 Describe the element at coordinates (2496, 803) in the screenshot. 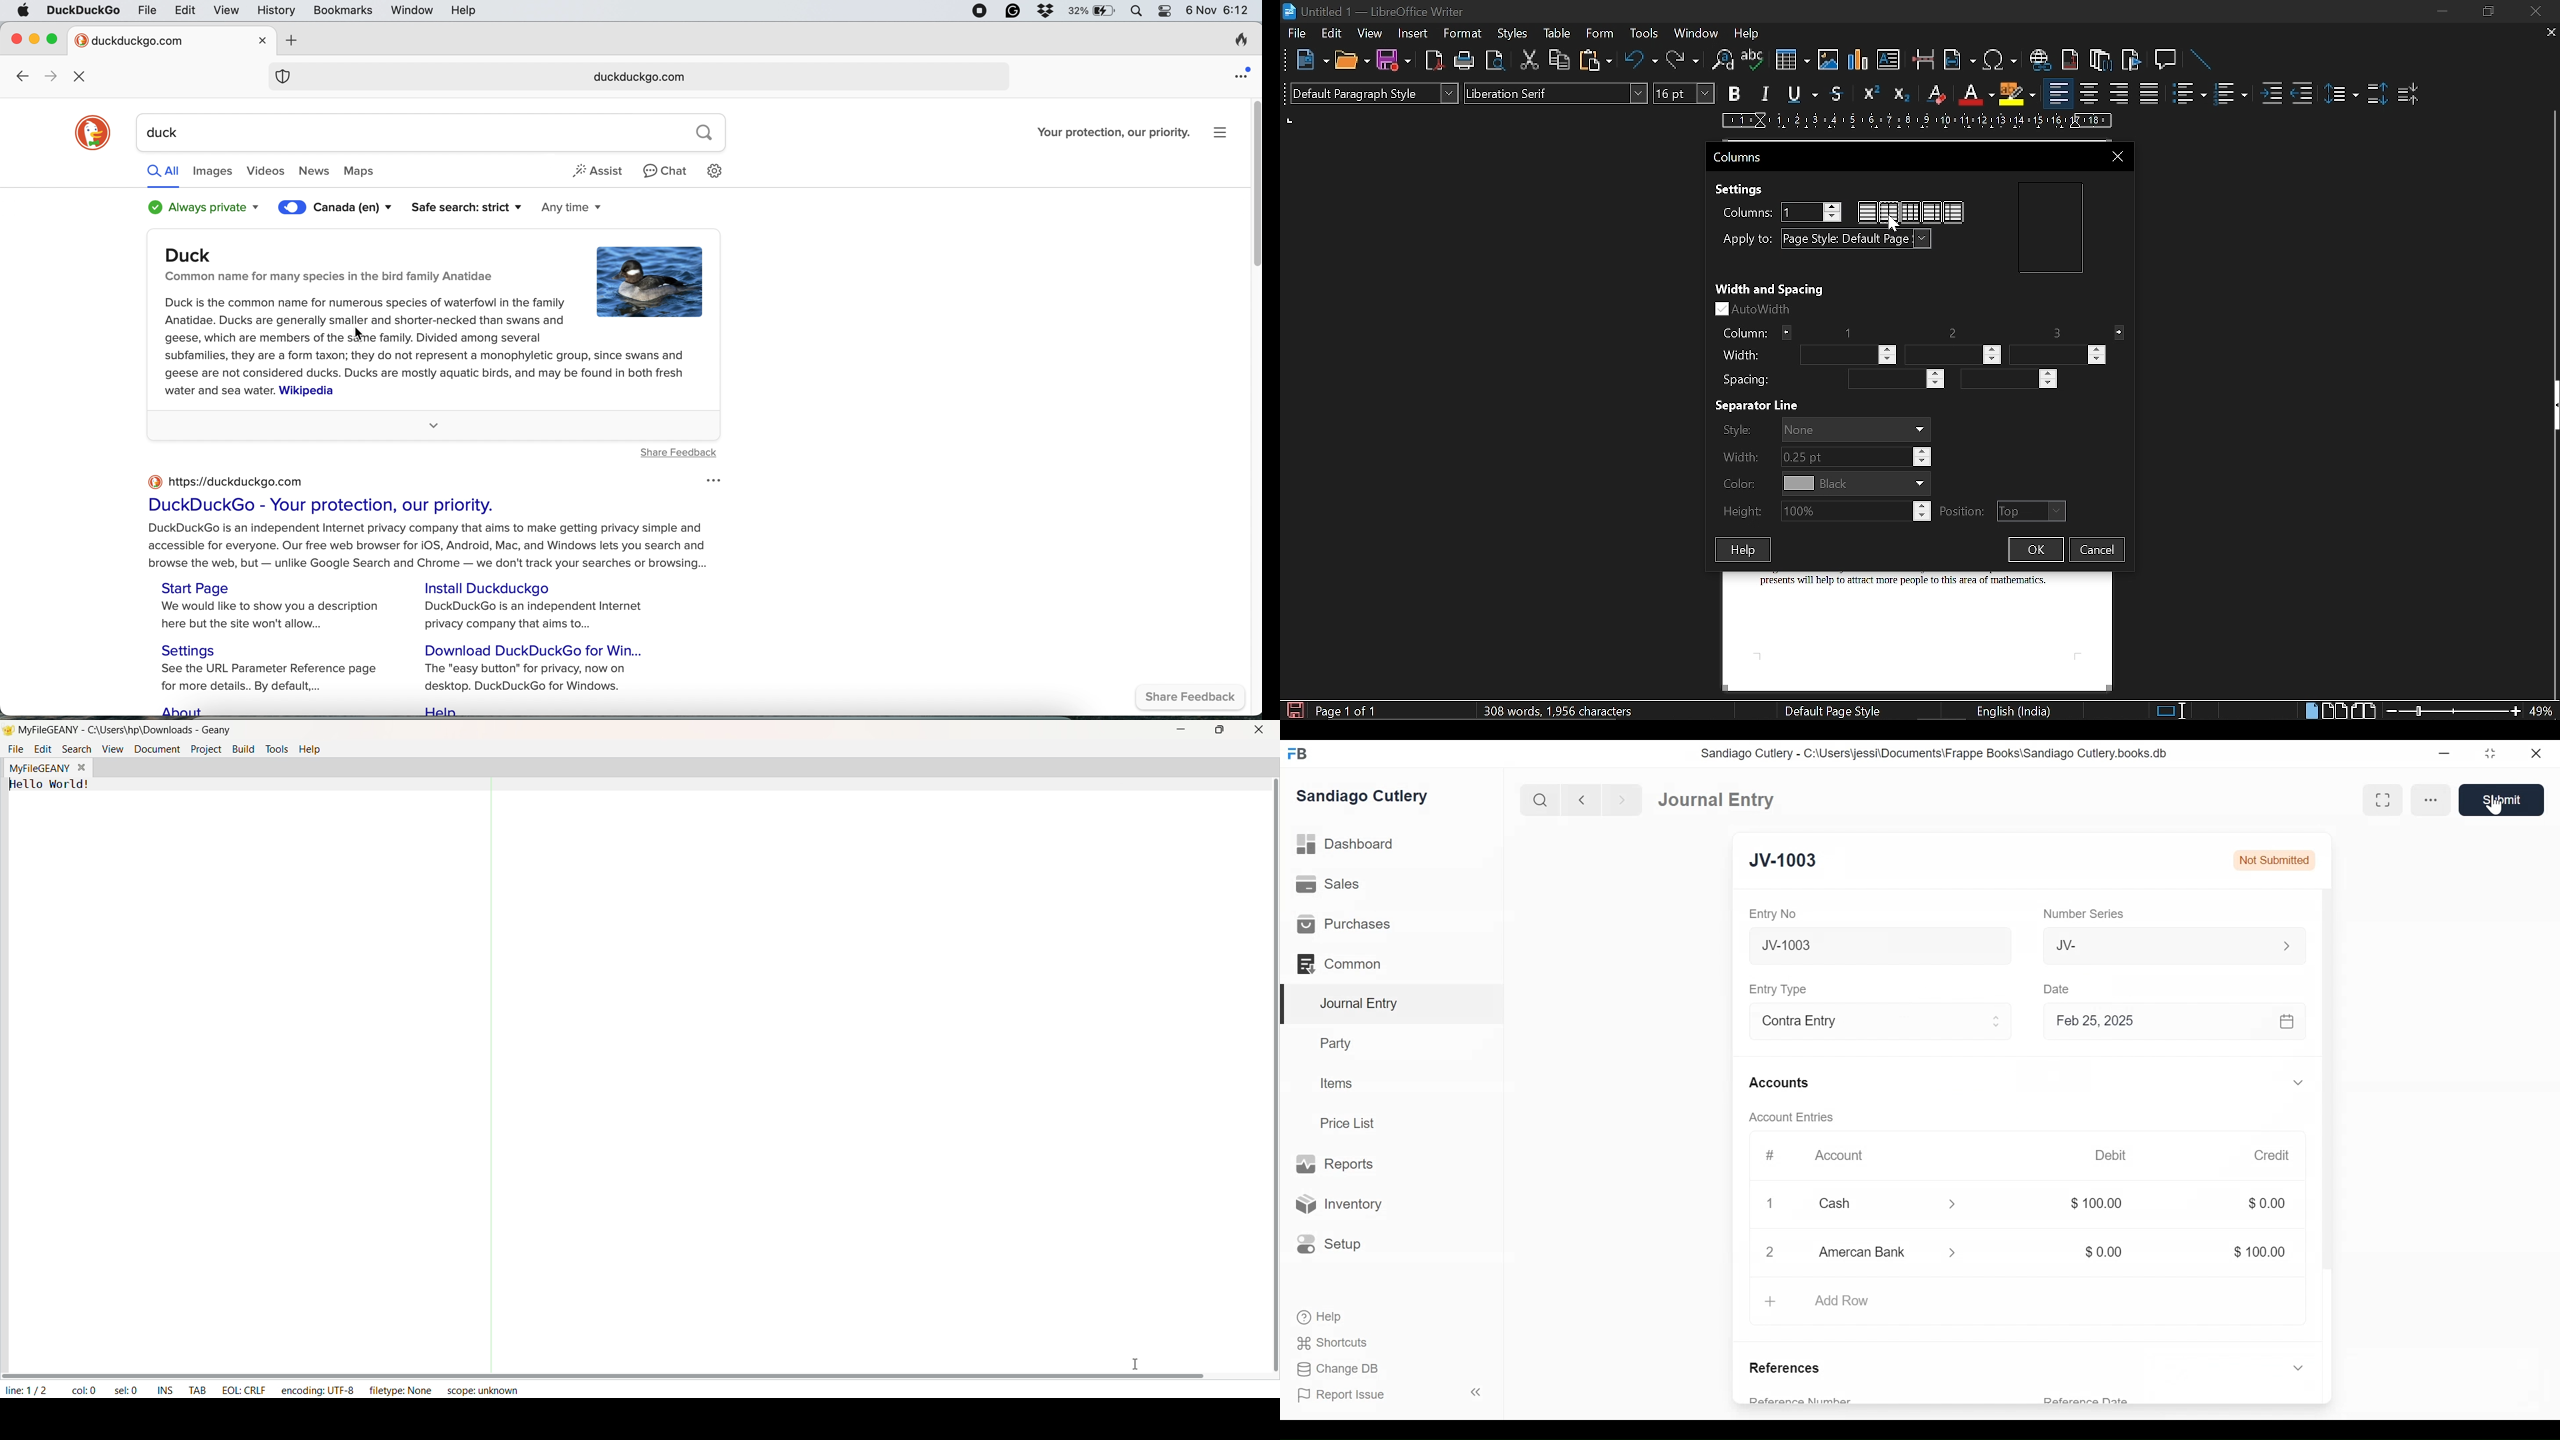

I see `Cursor` at that location.